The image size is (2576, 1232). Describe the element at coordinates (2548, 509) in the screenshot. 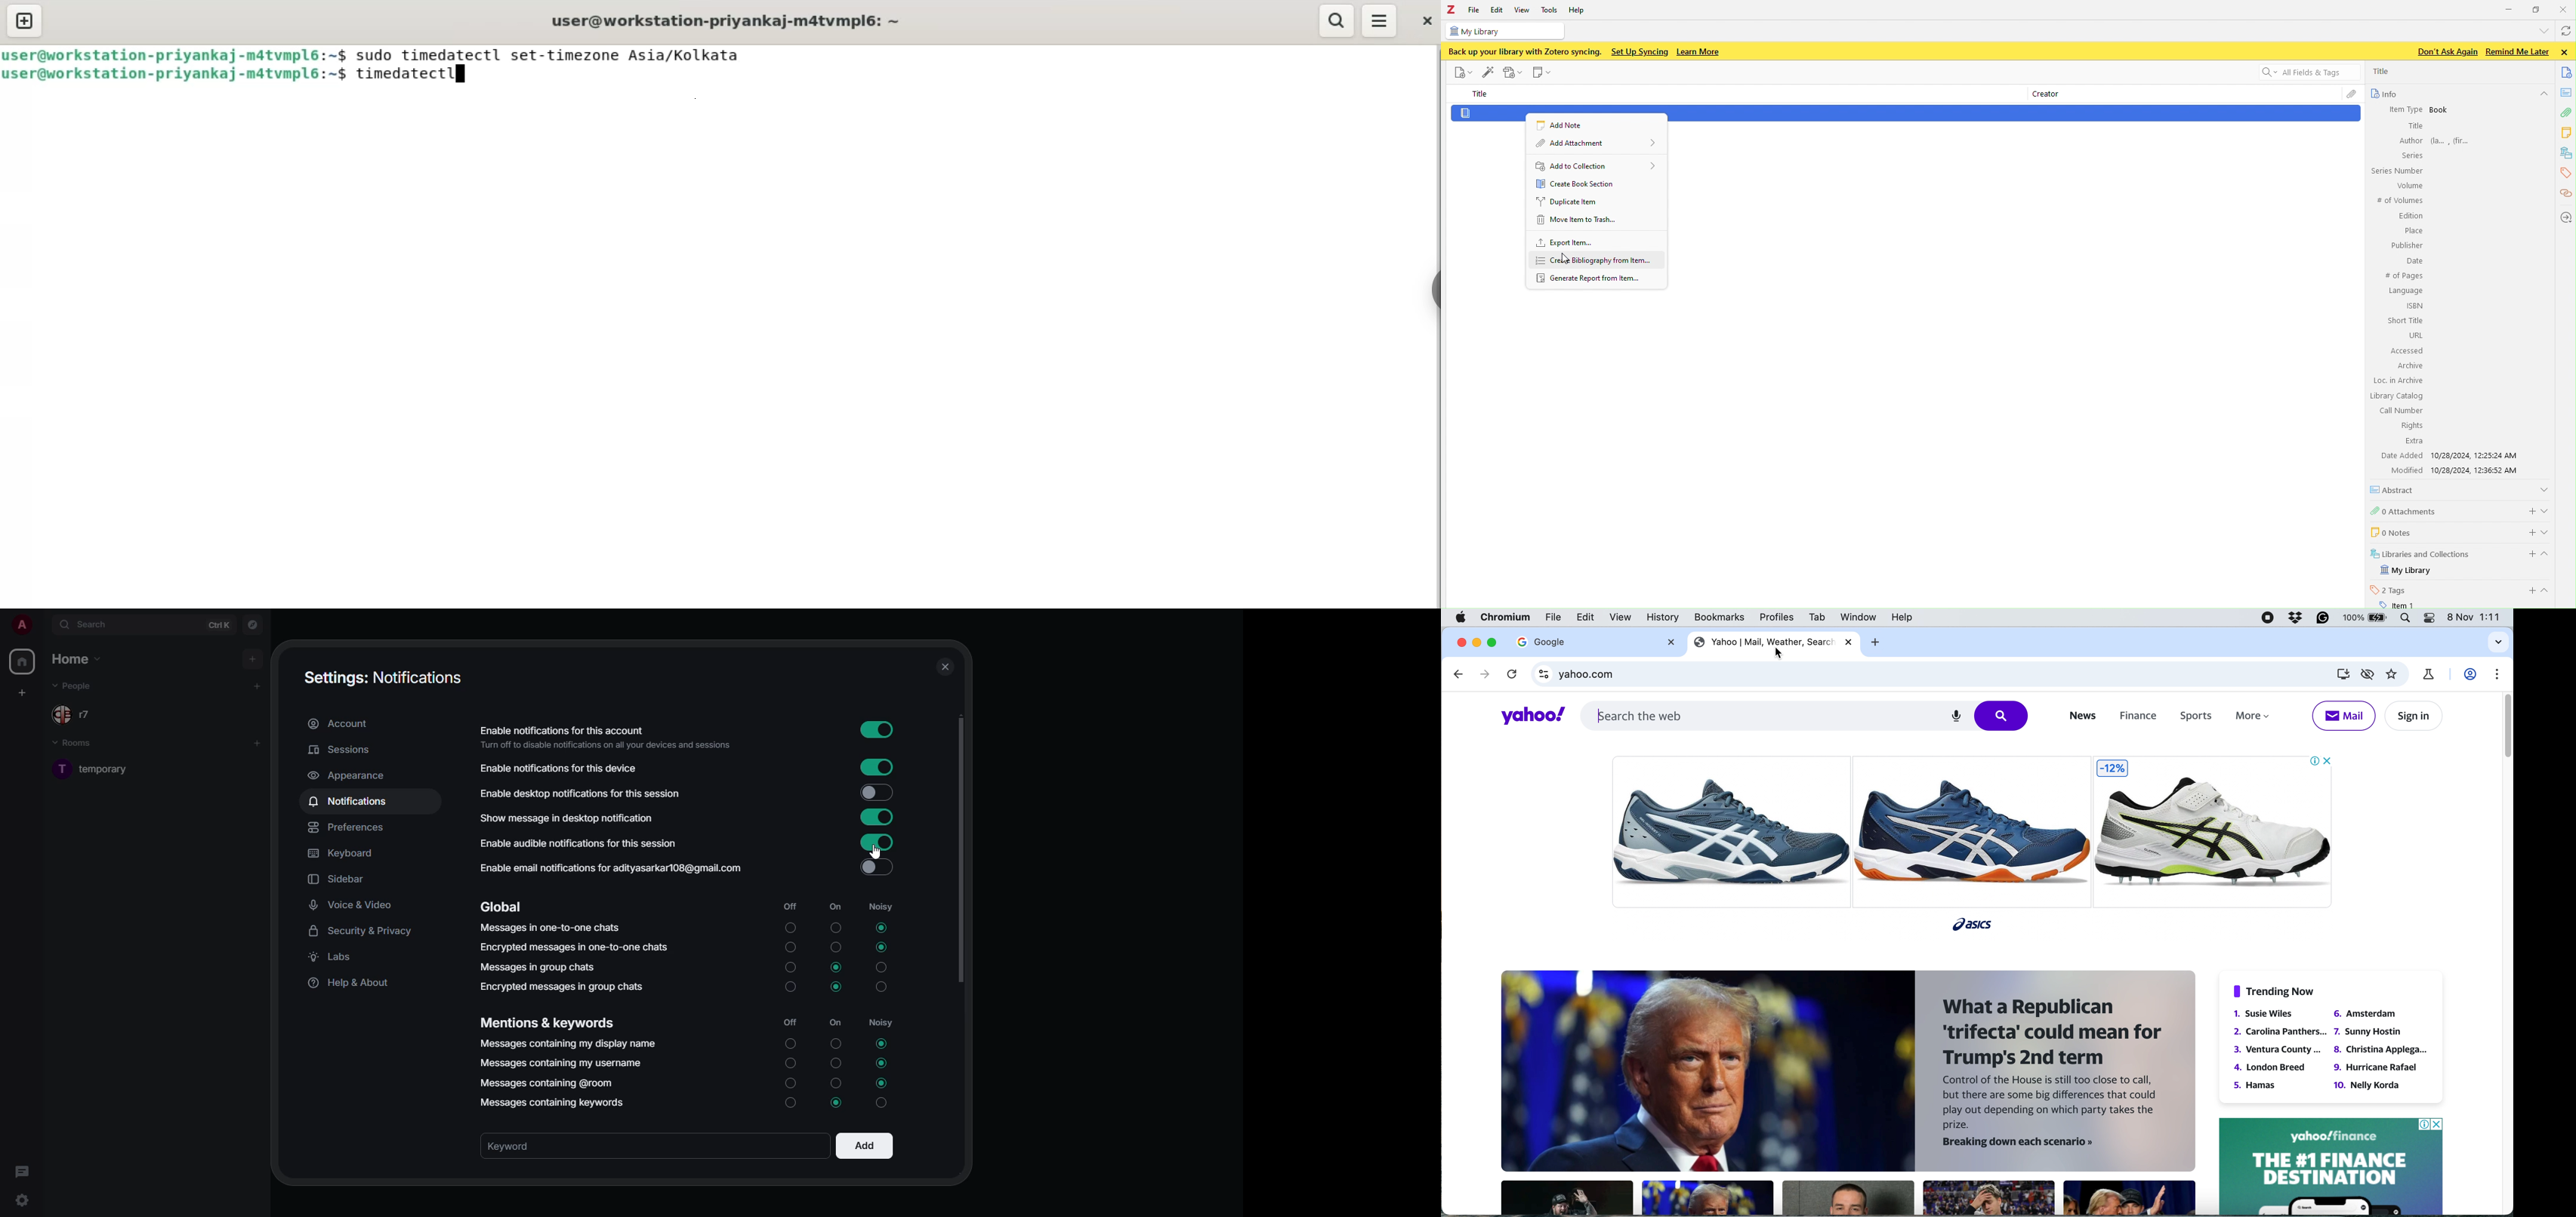

I see `show` at that location.